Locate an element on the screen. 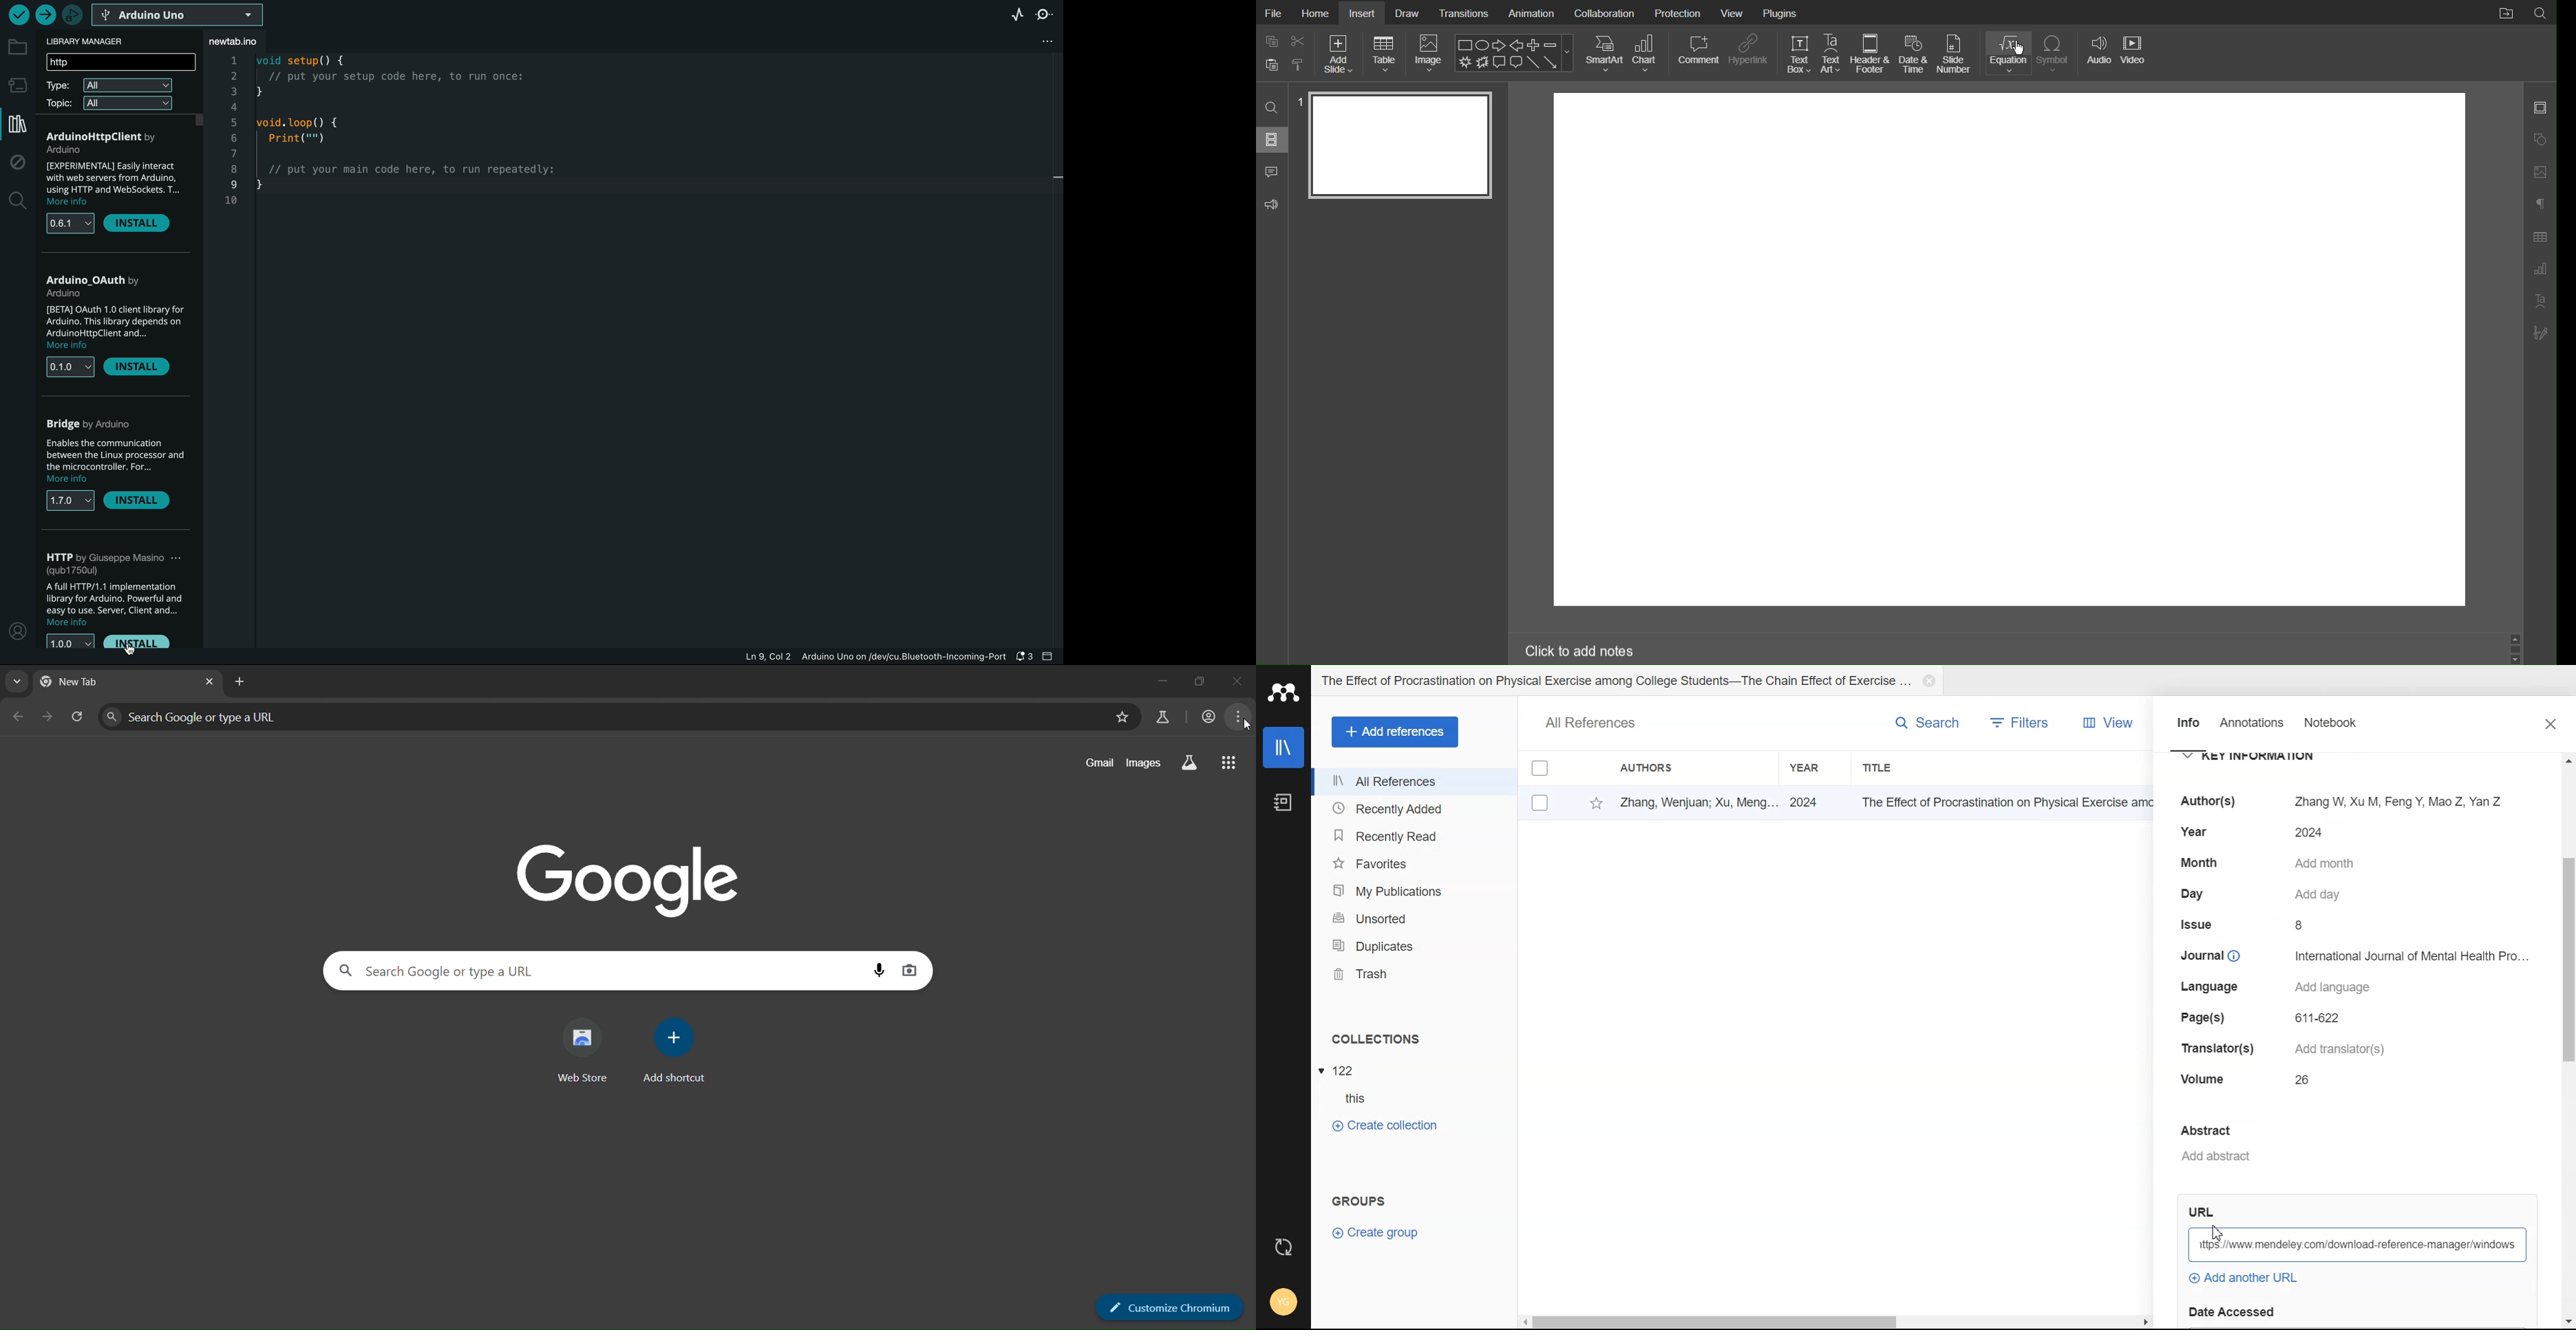  Chart is located at coordinates (1647, 54).